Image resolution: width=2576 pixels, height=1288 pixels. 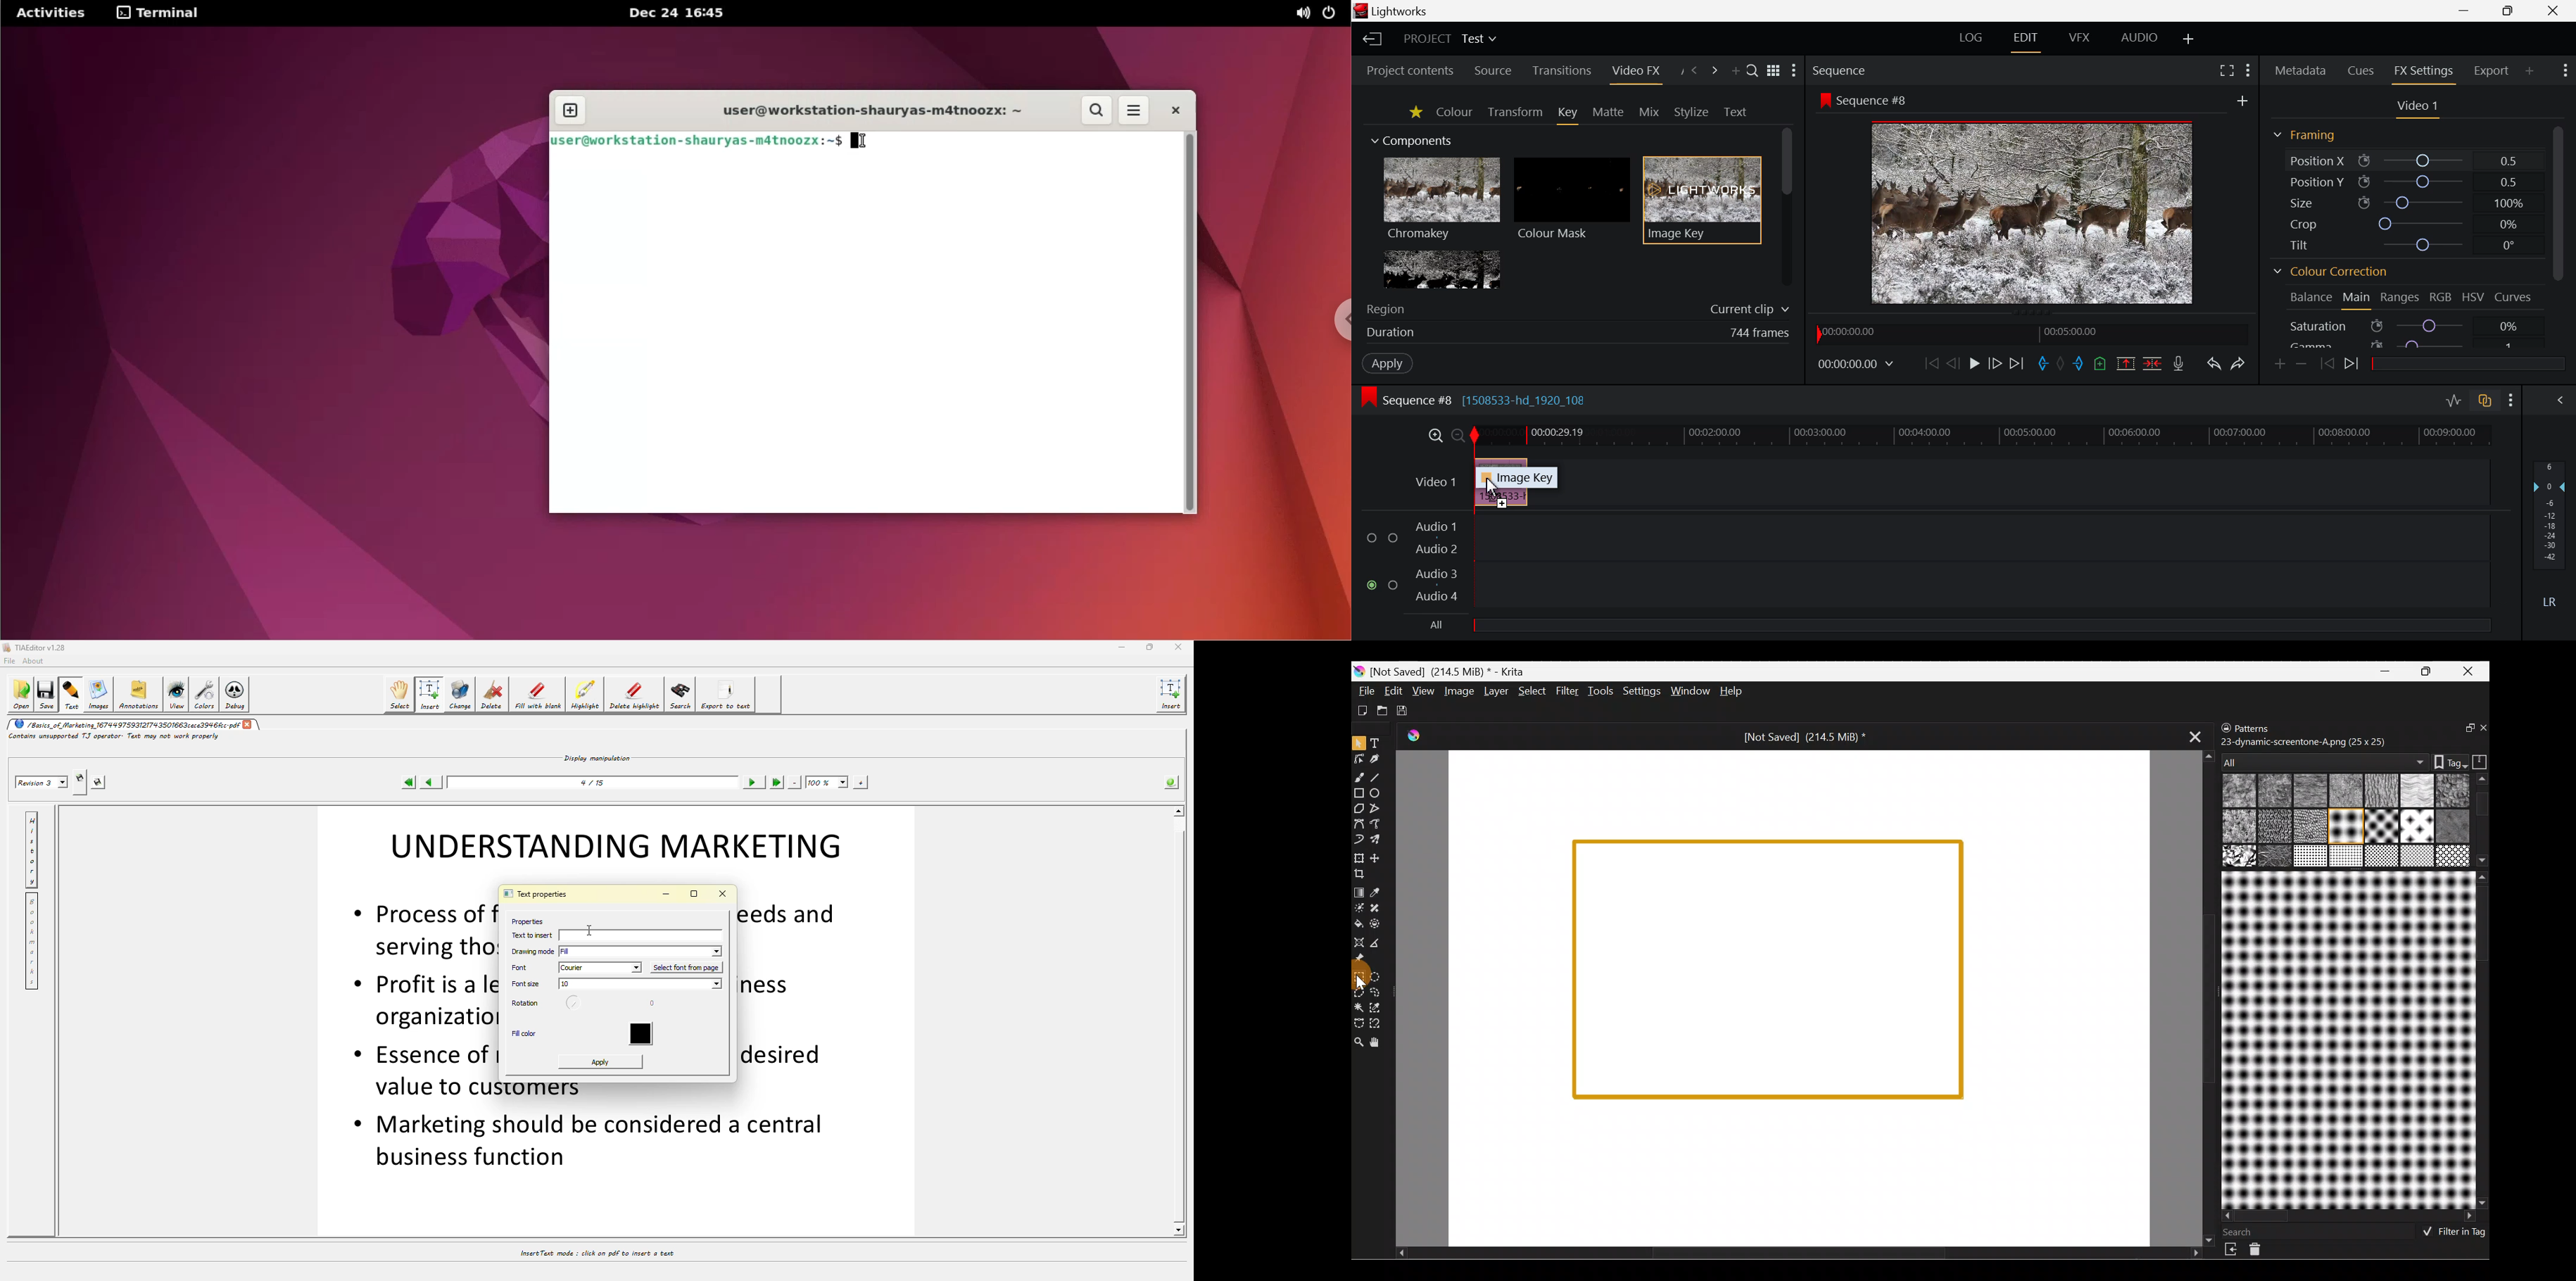 I want to click on 14 Texture_rock.png, so click(x=2241, y=857).